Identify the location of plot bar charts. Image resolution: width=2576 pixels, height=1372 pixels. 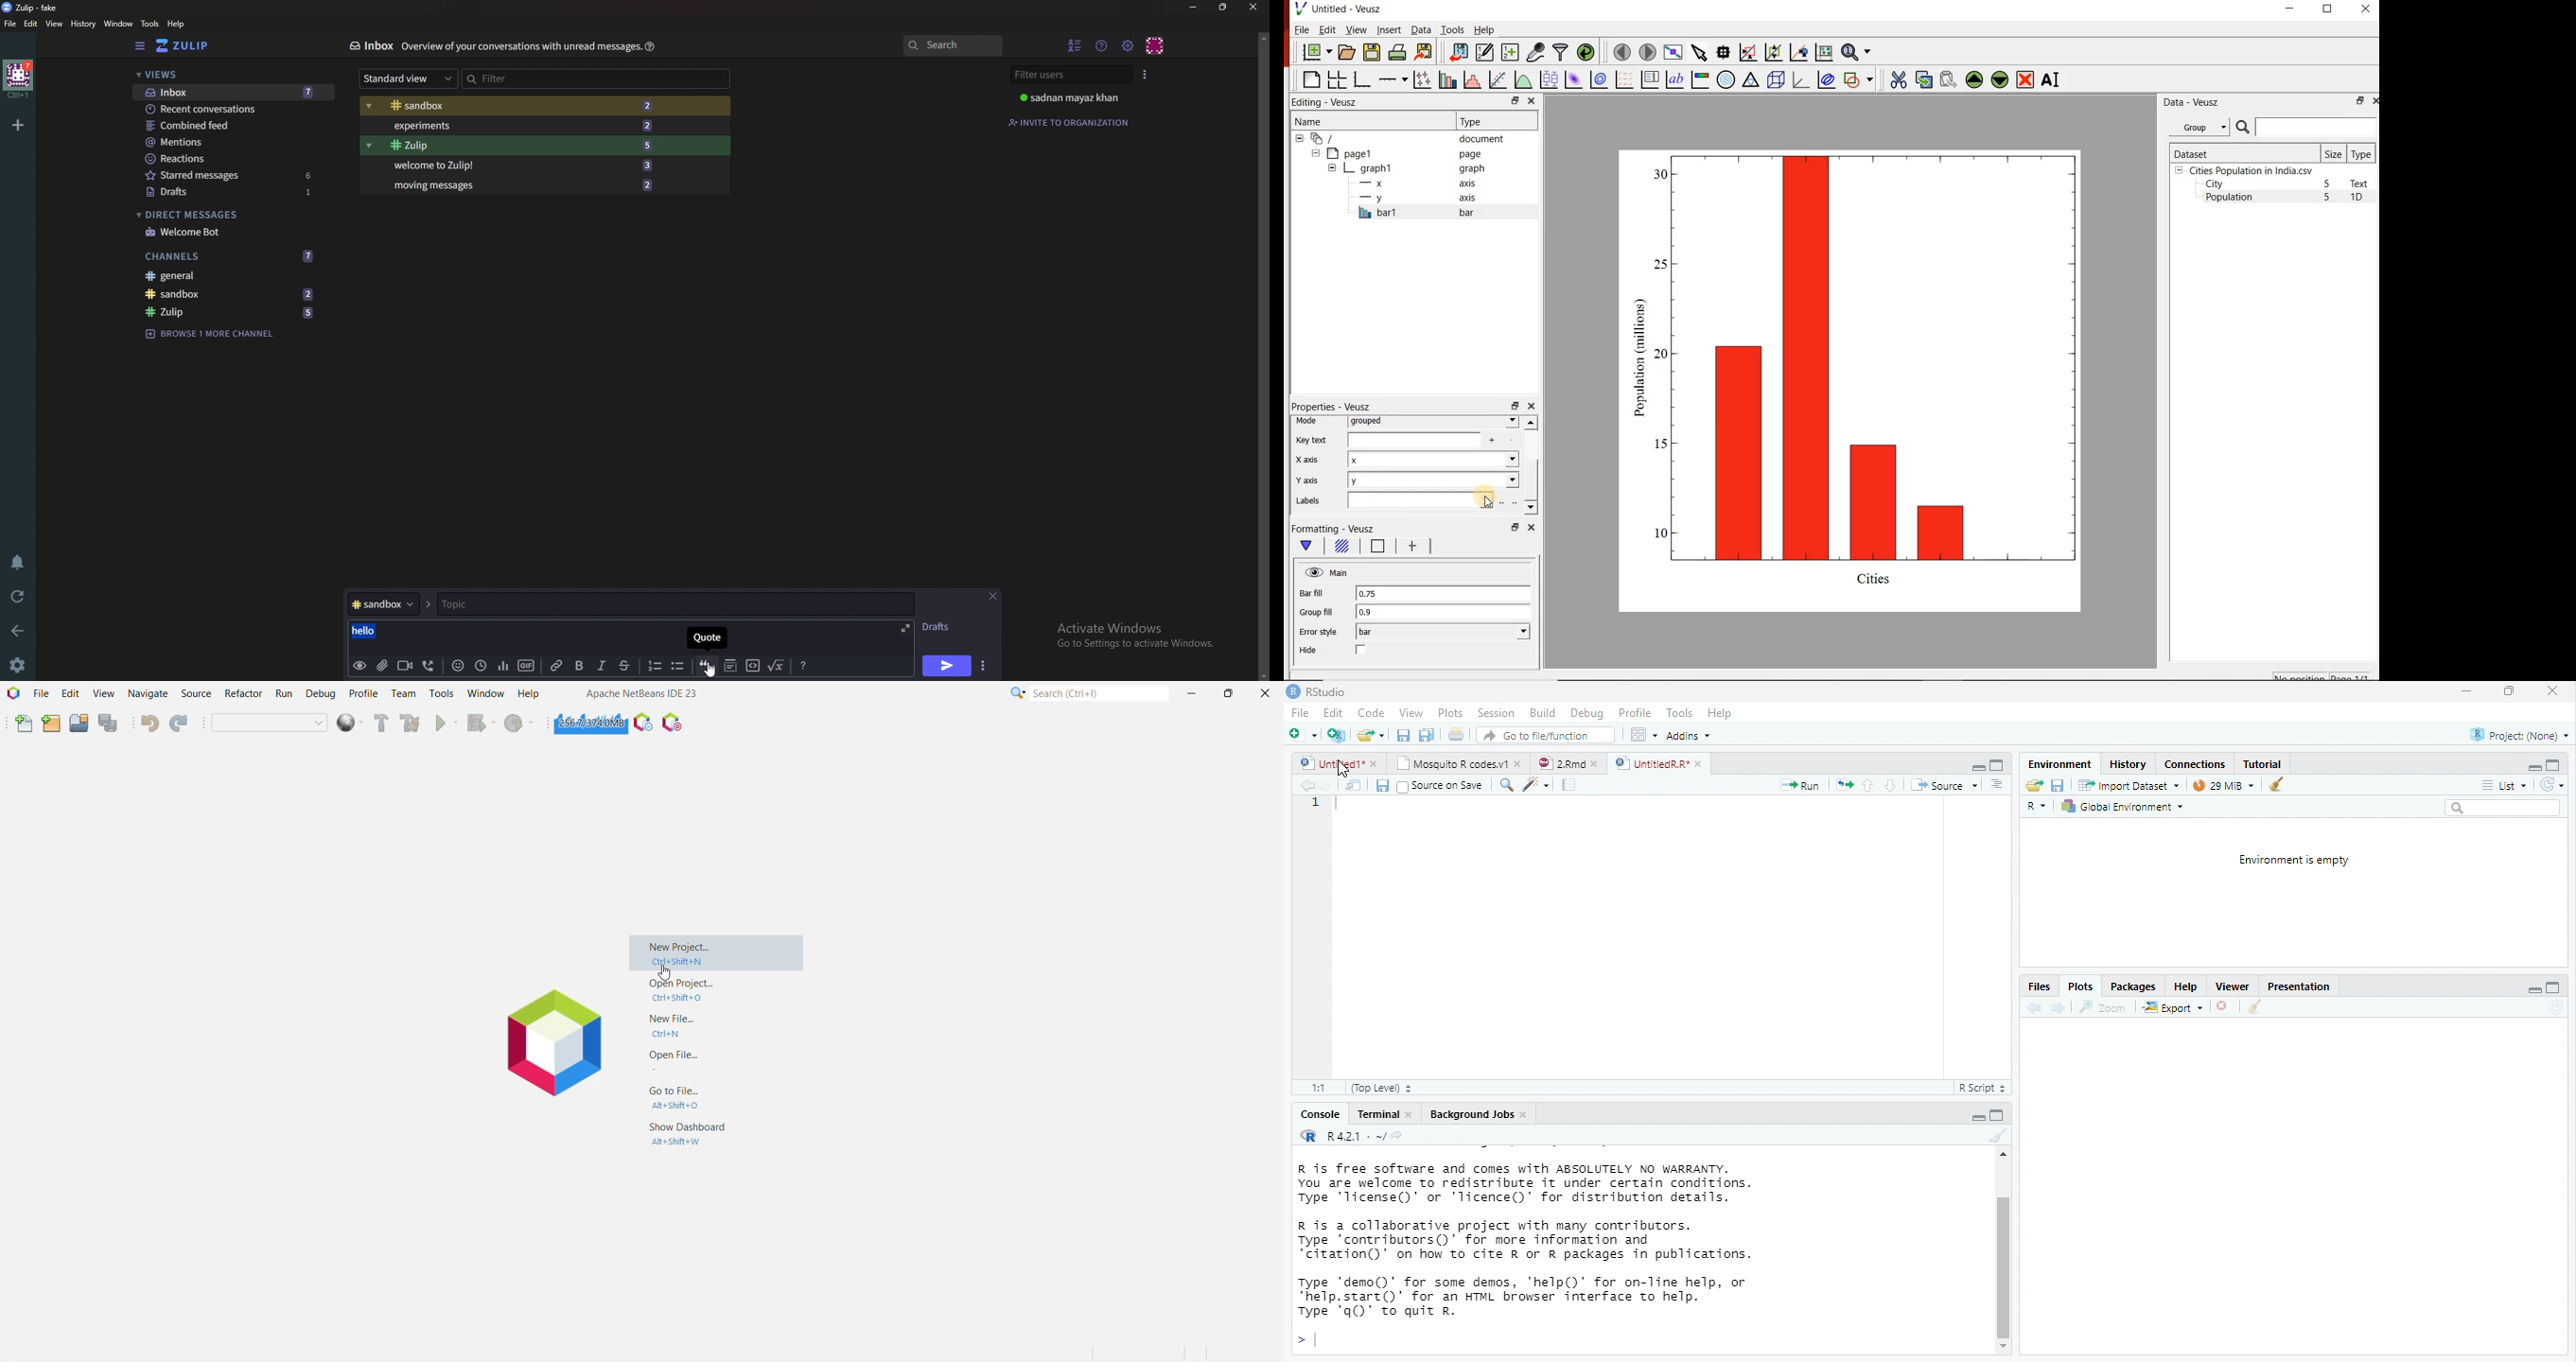
(1446, 80).